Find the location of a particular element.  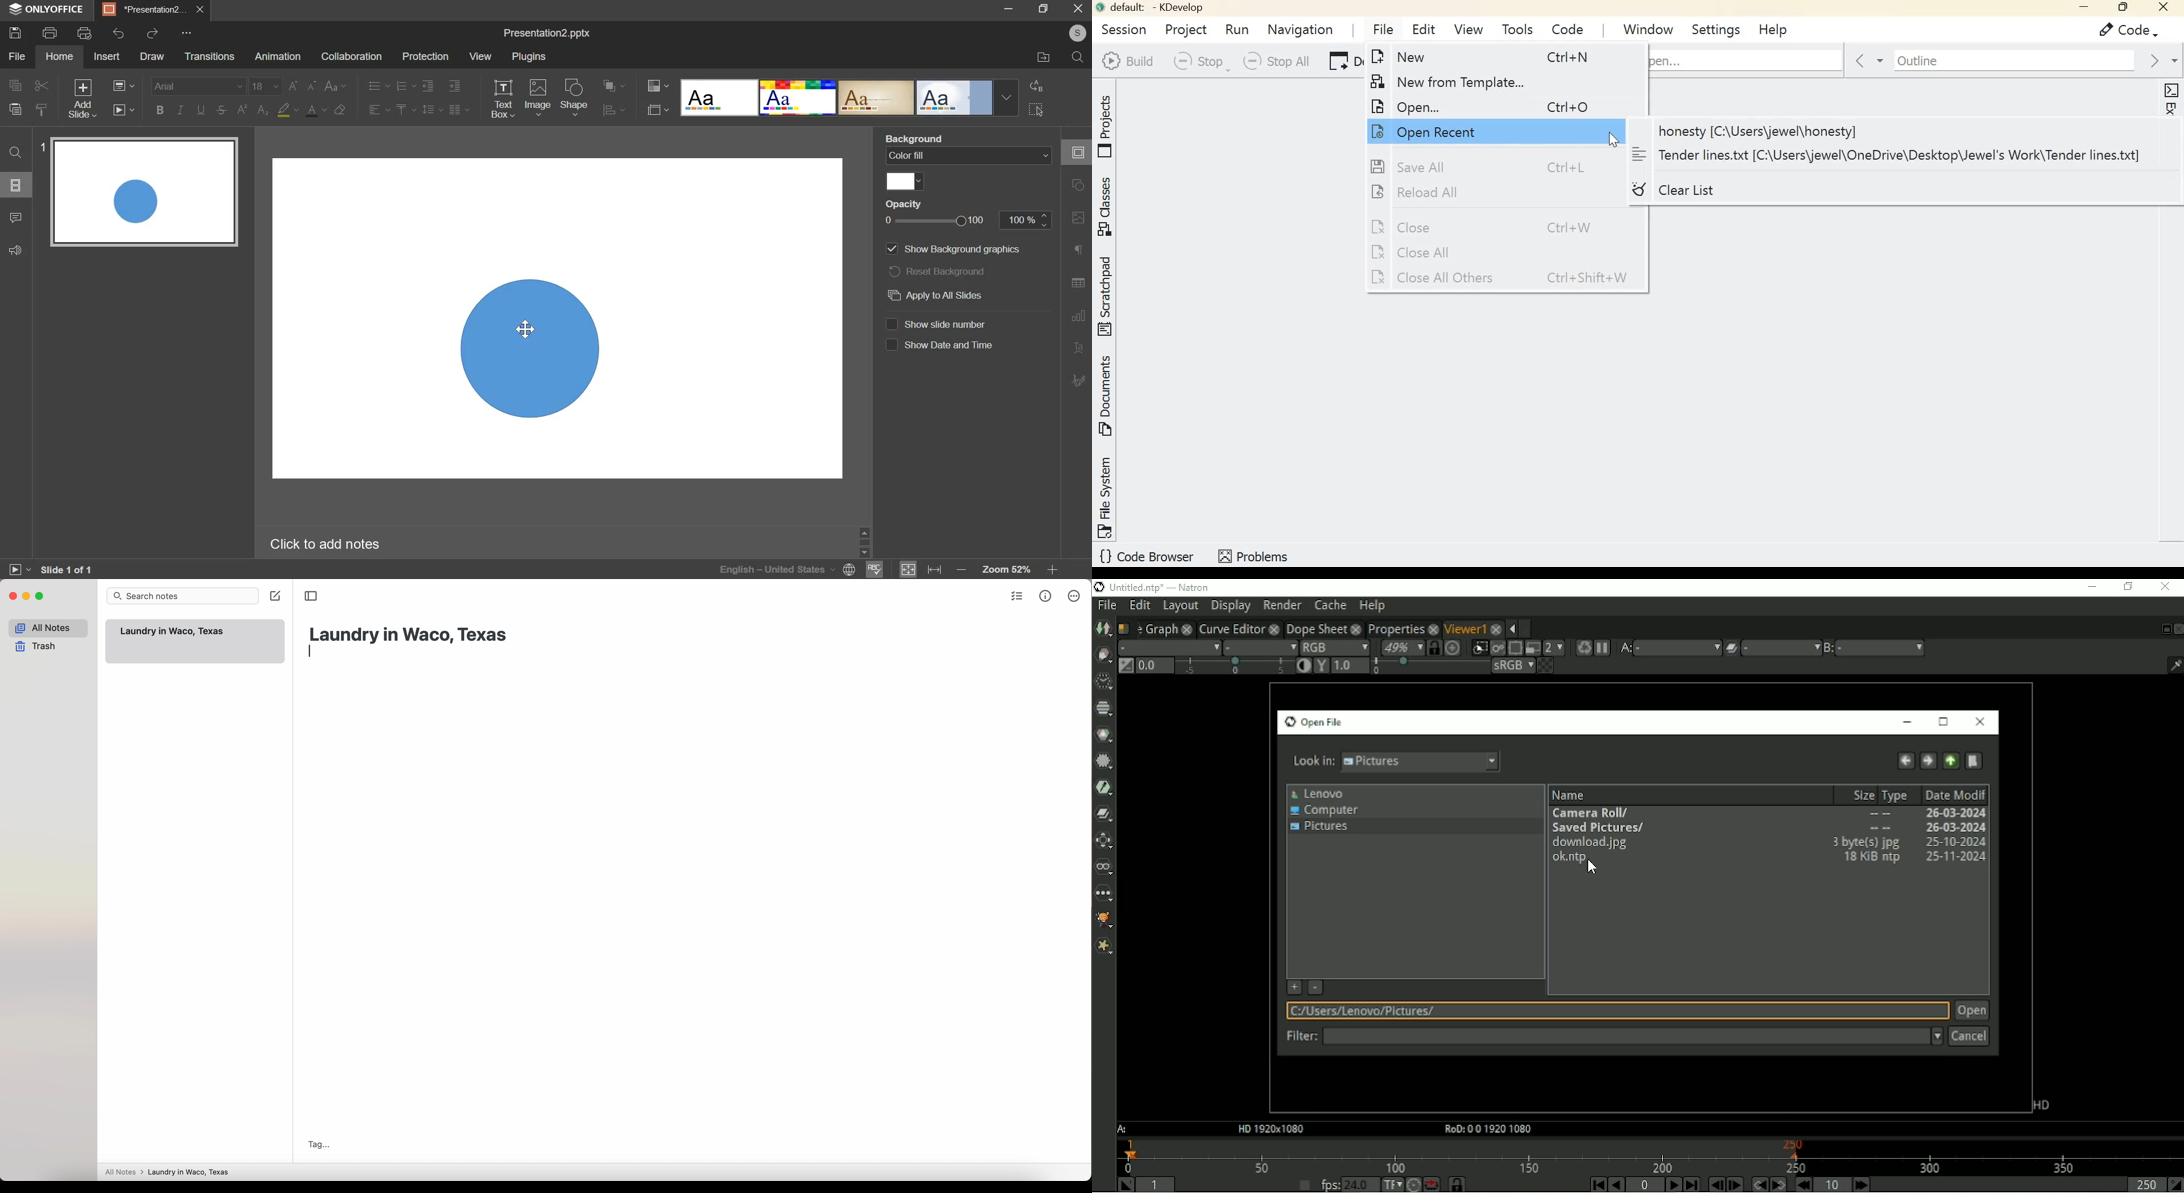

Click to add notes is located at coordinates (348, 544).